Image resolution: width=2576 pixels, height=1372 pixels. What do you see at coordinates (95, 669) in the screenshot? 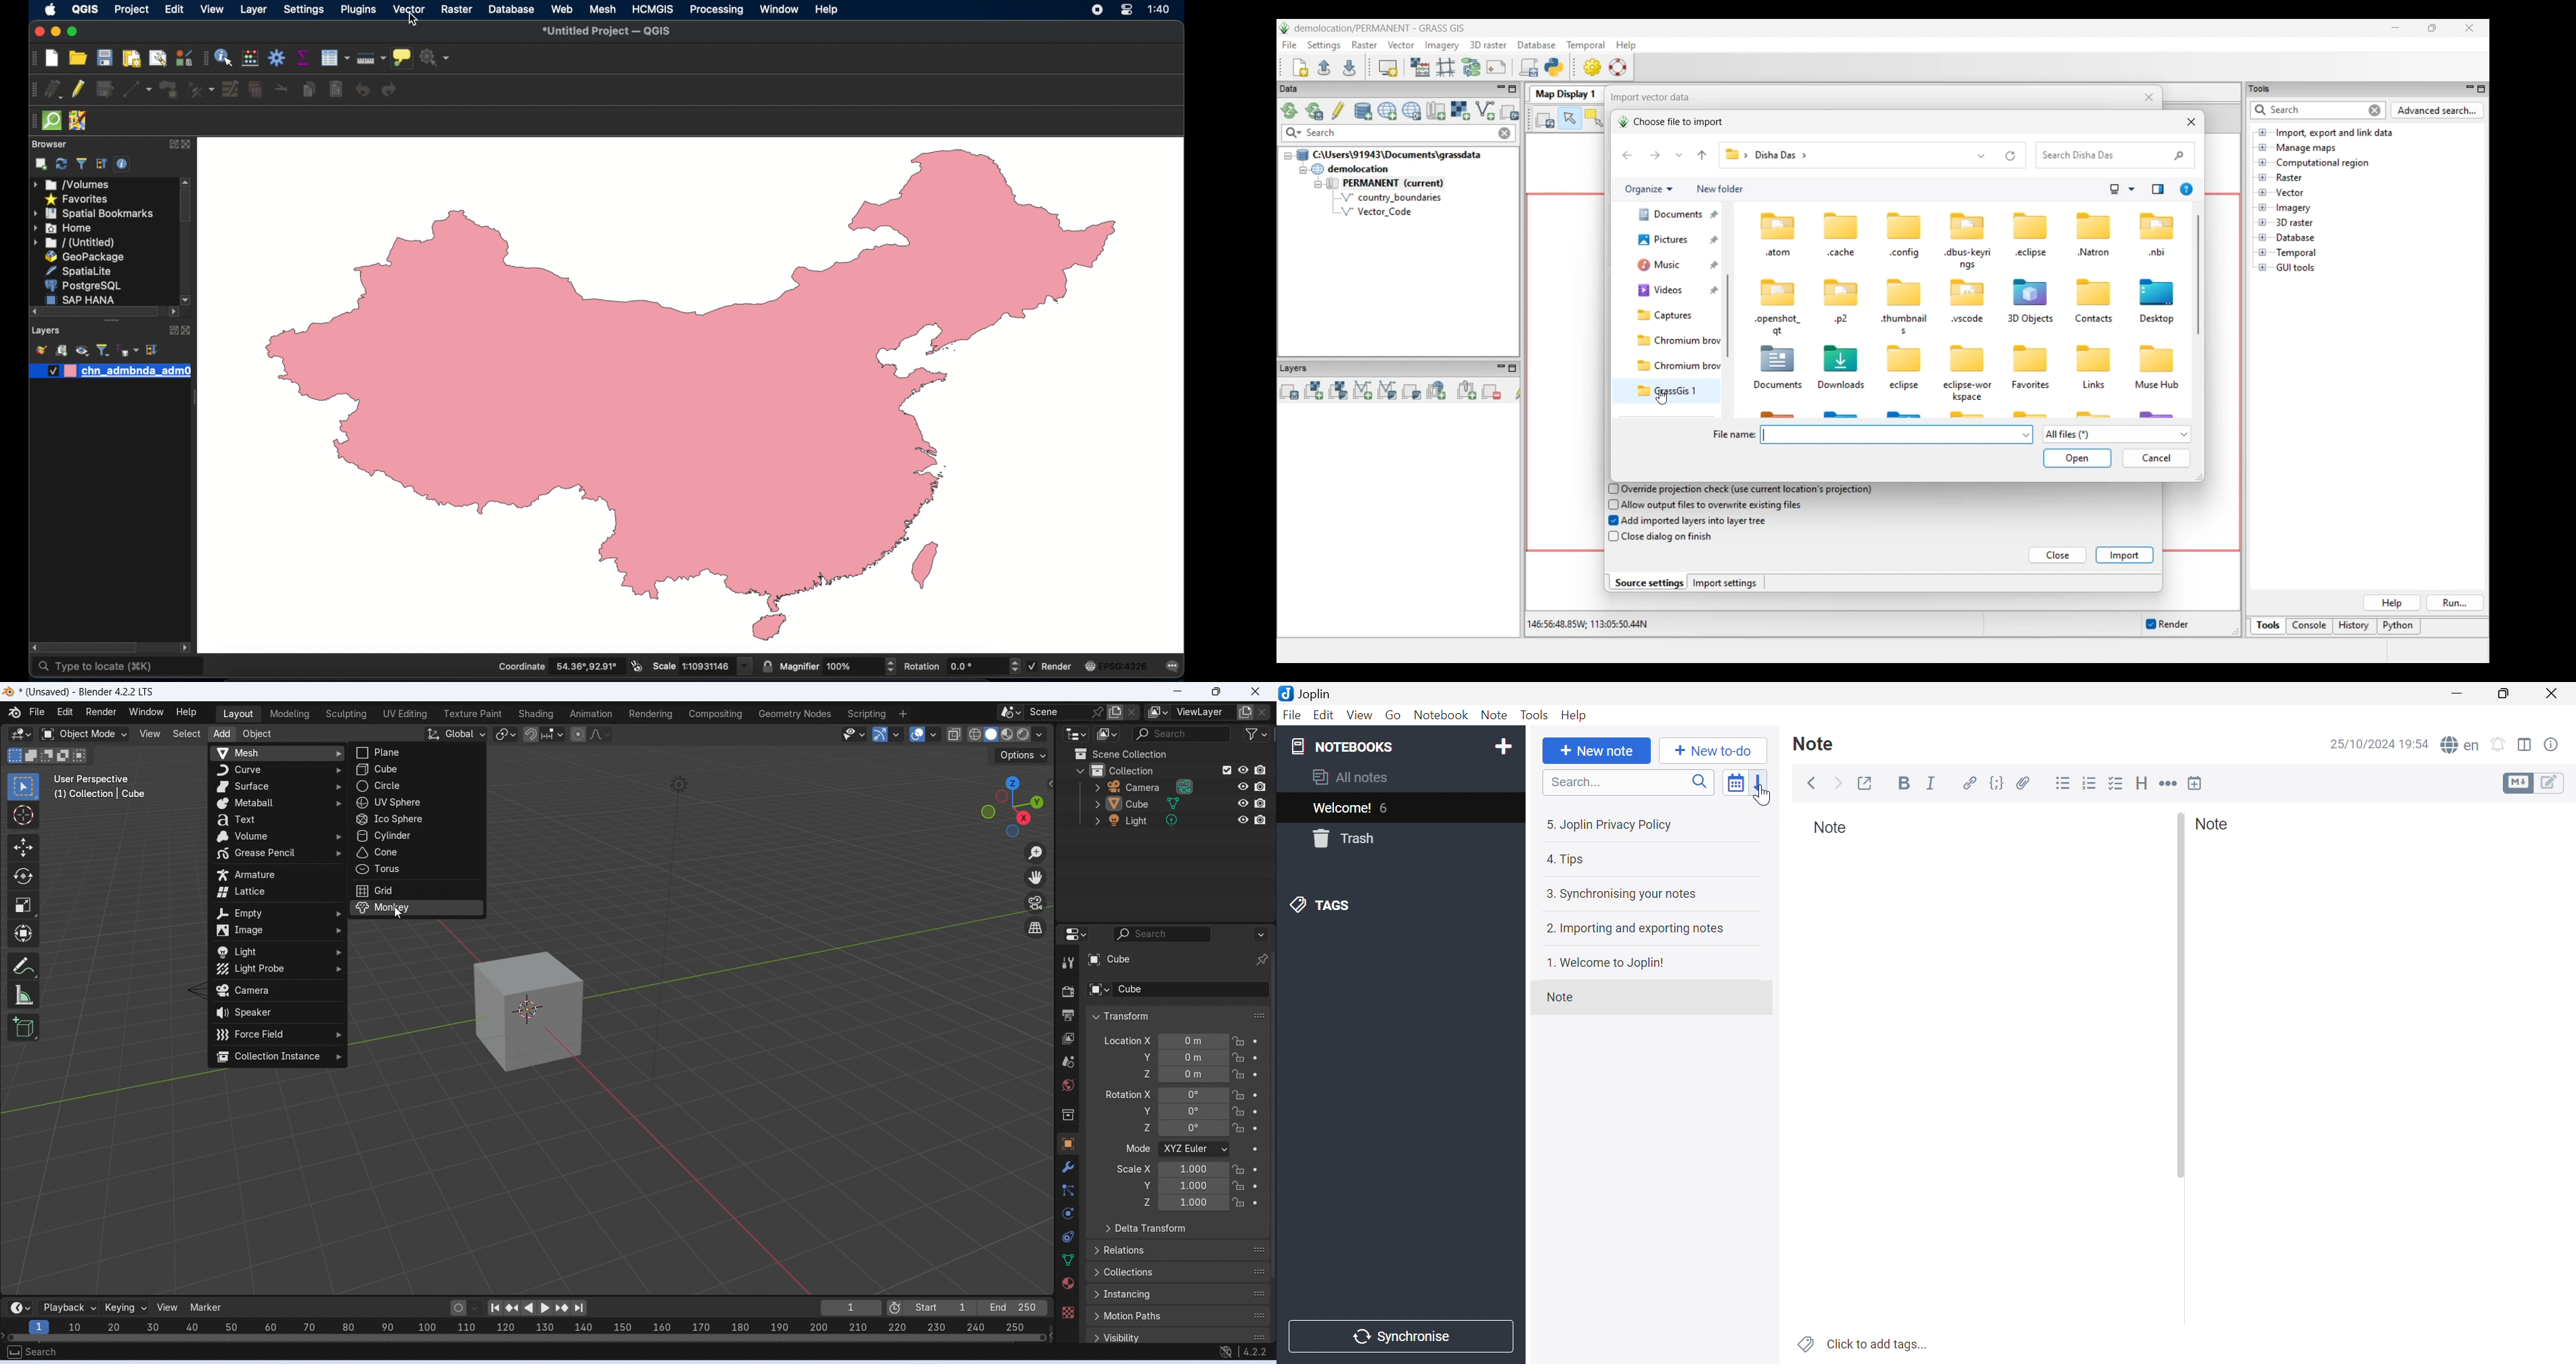
I see `type to locate` at bounding box center [95, 669].